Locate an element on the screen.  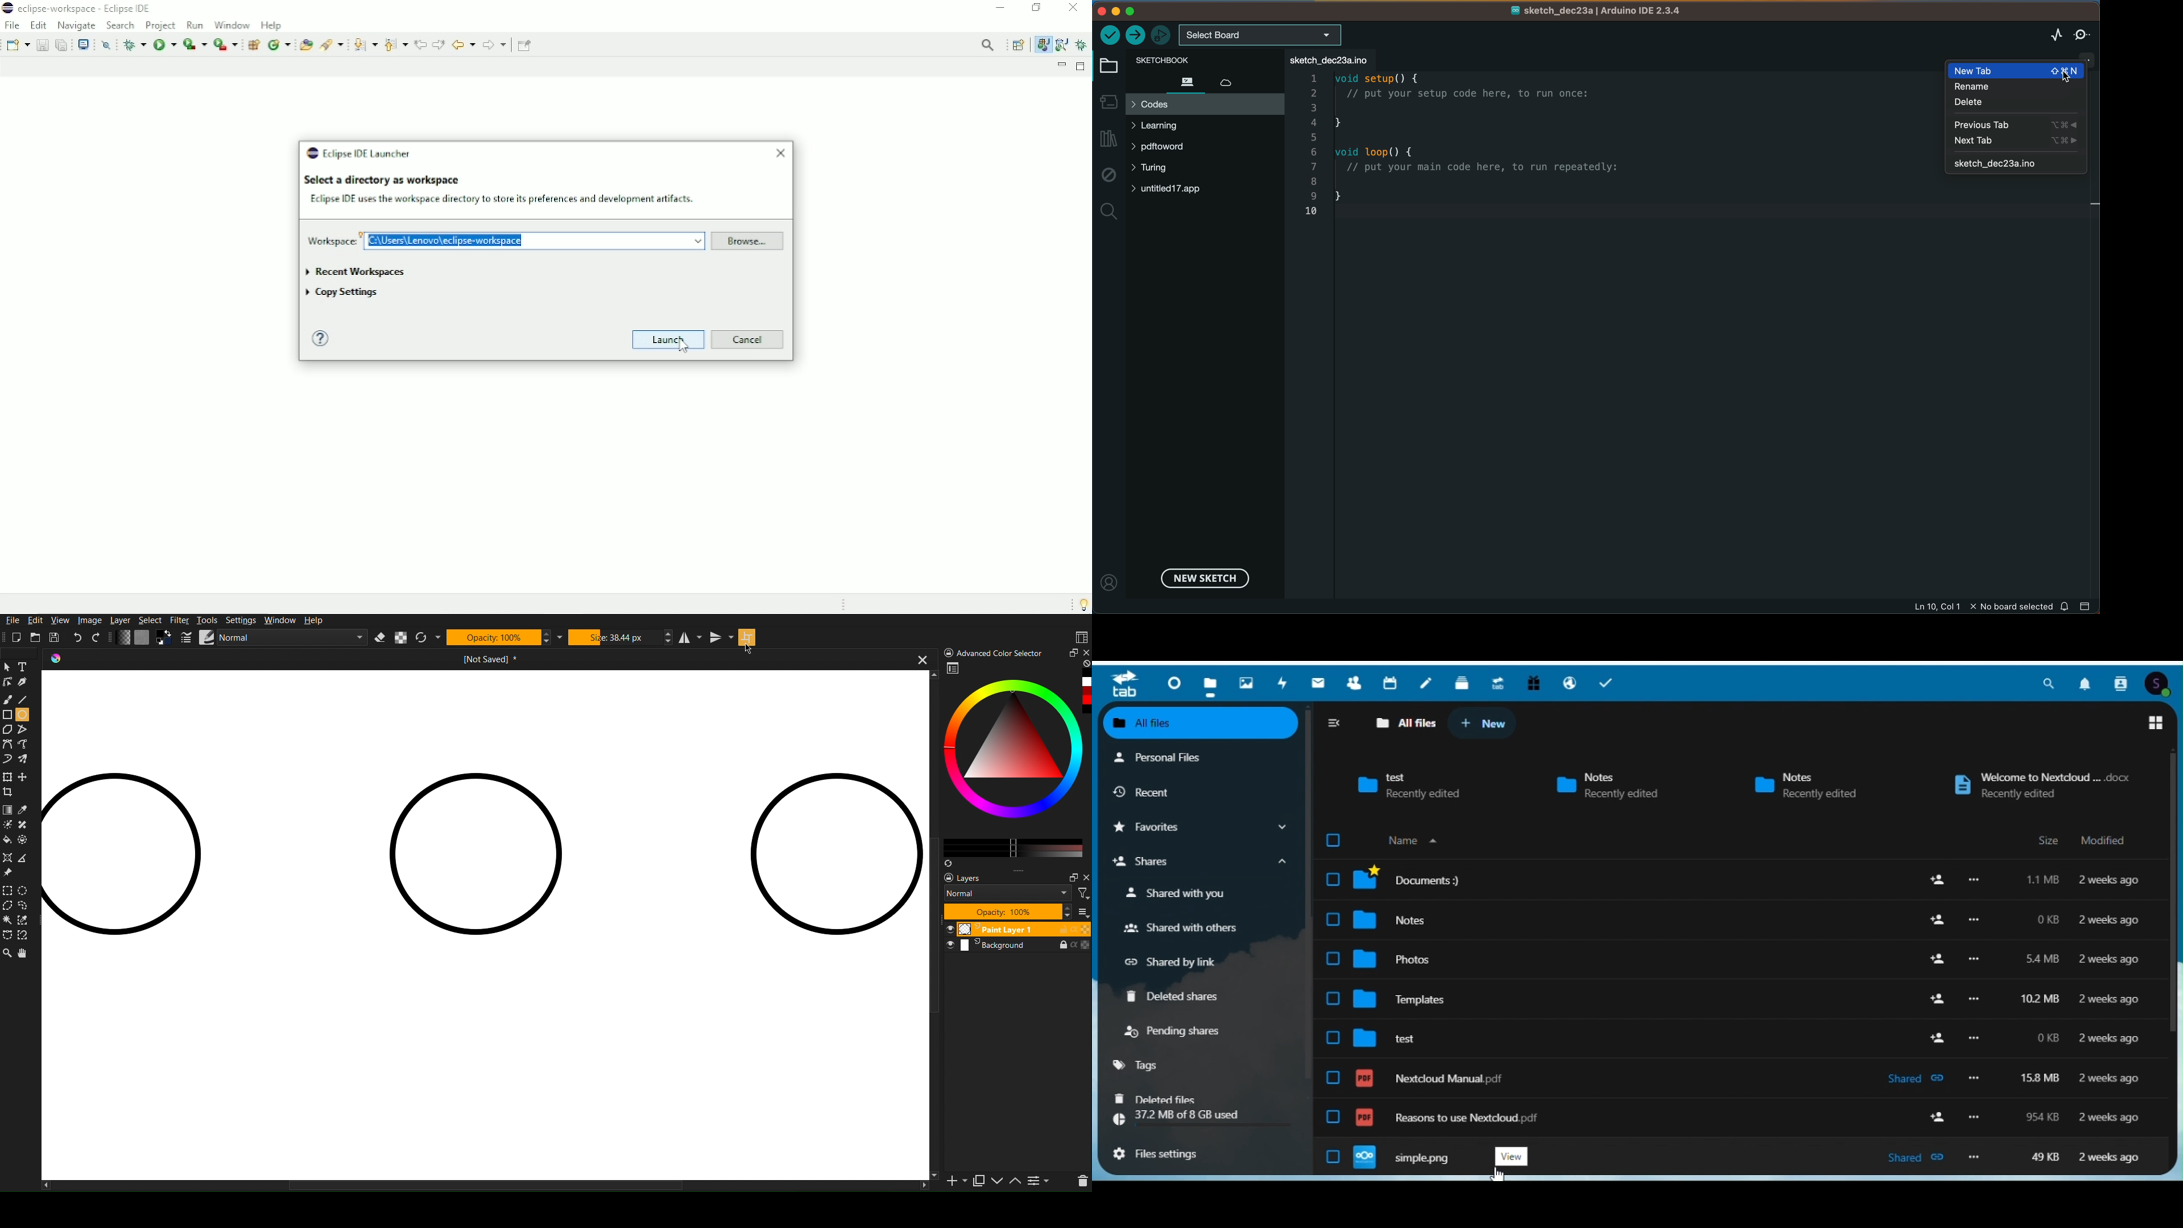
Save is located at coordinates (57, 638).